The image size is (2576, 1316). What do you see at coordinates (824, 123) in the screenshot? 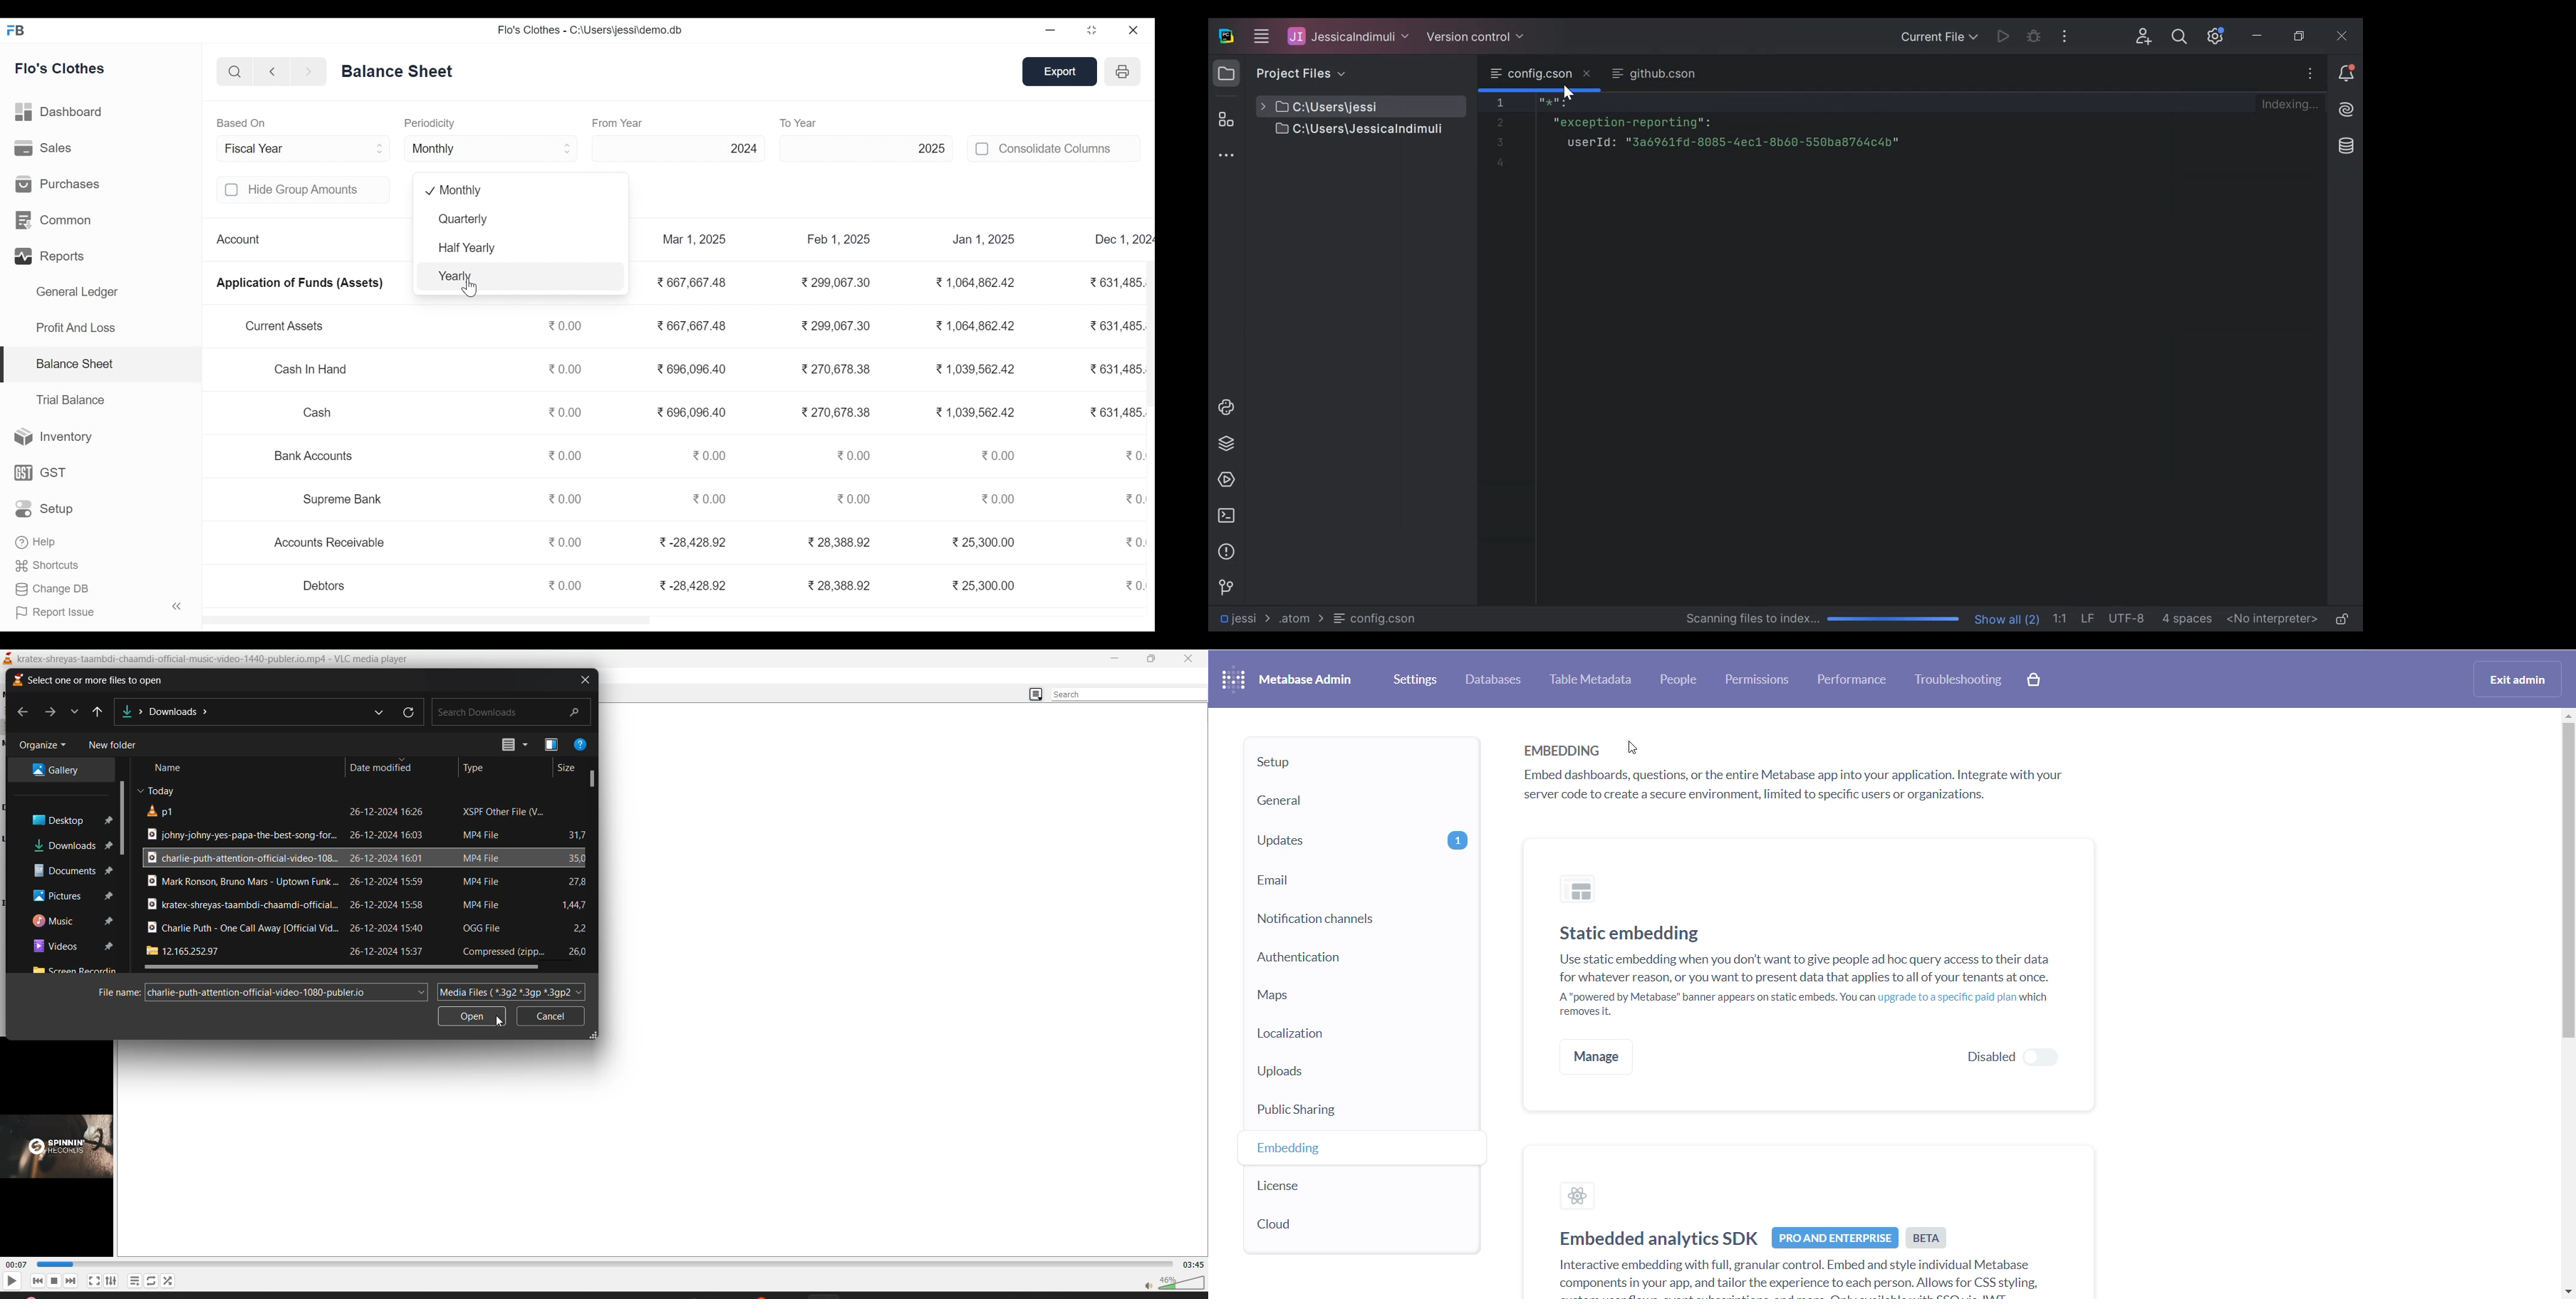
I see `to year` at bounding box center [824, 123].